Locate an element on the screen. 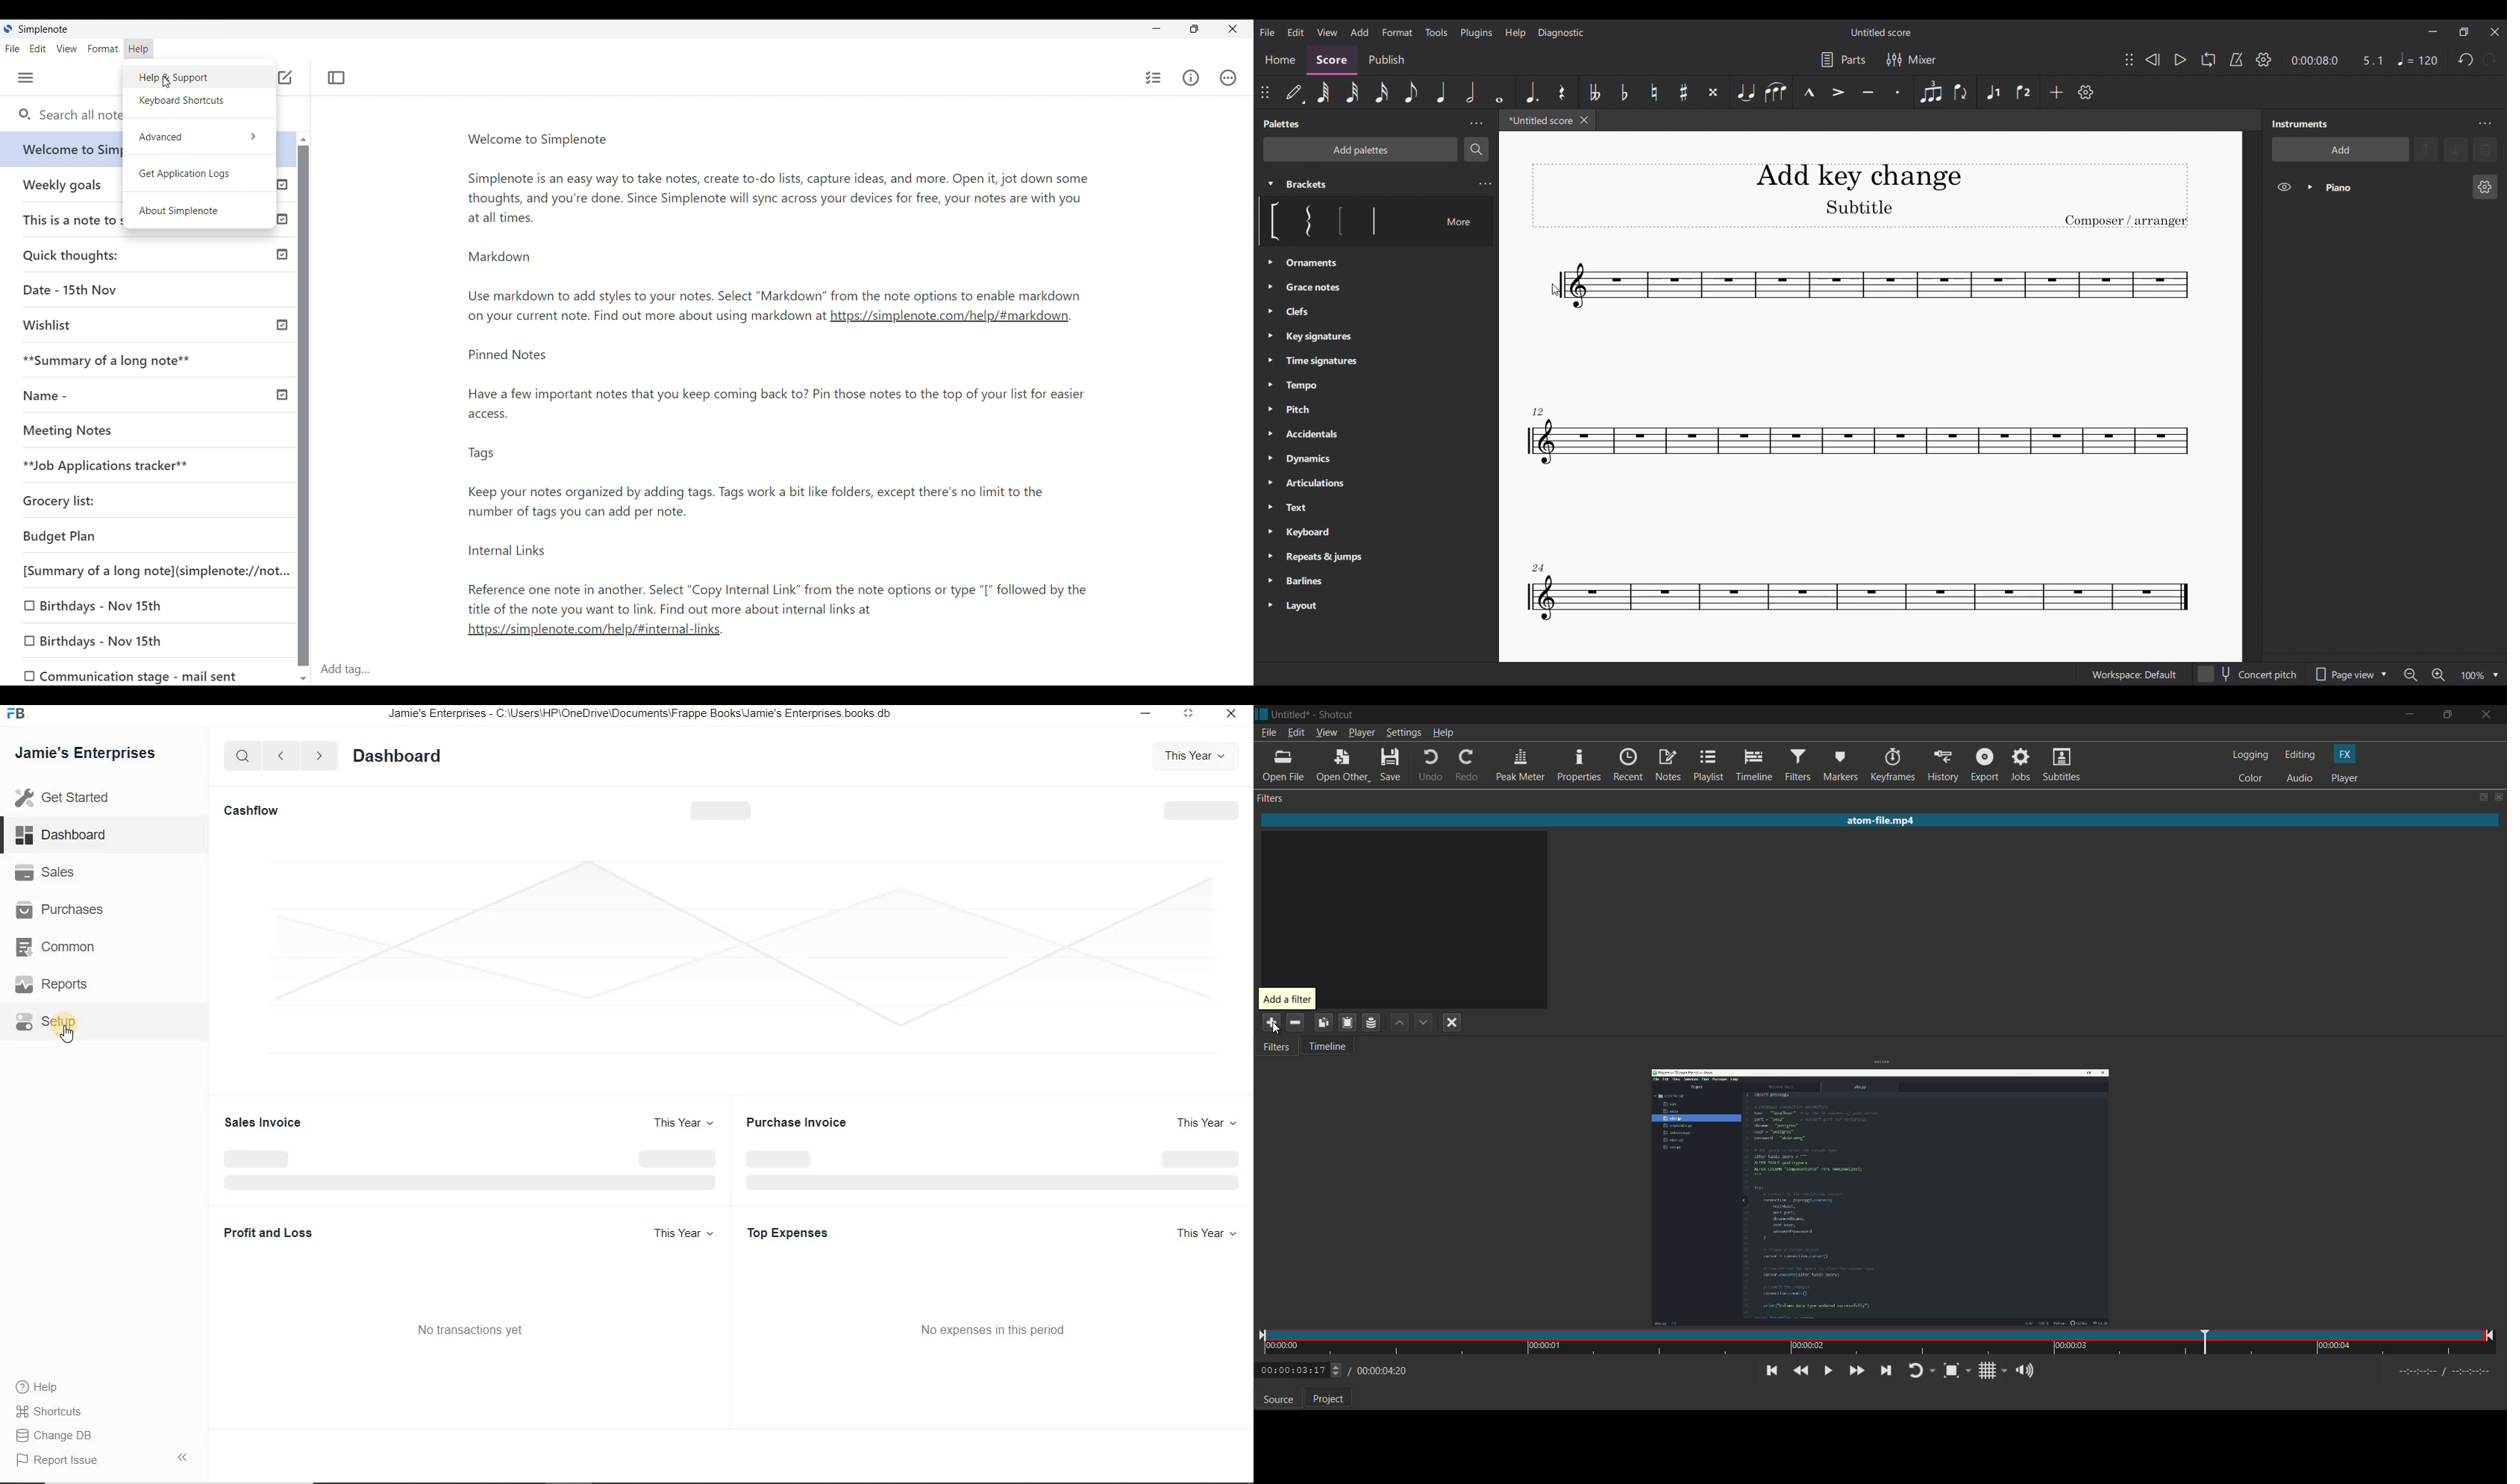 This screenshot has height=1484, width=2520. File menu is located at coordinates (1267, 32).